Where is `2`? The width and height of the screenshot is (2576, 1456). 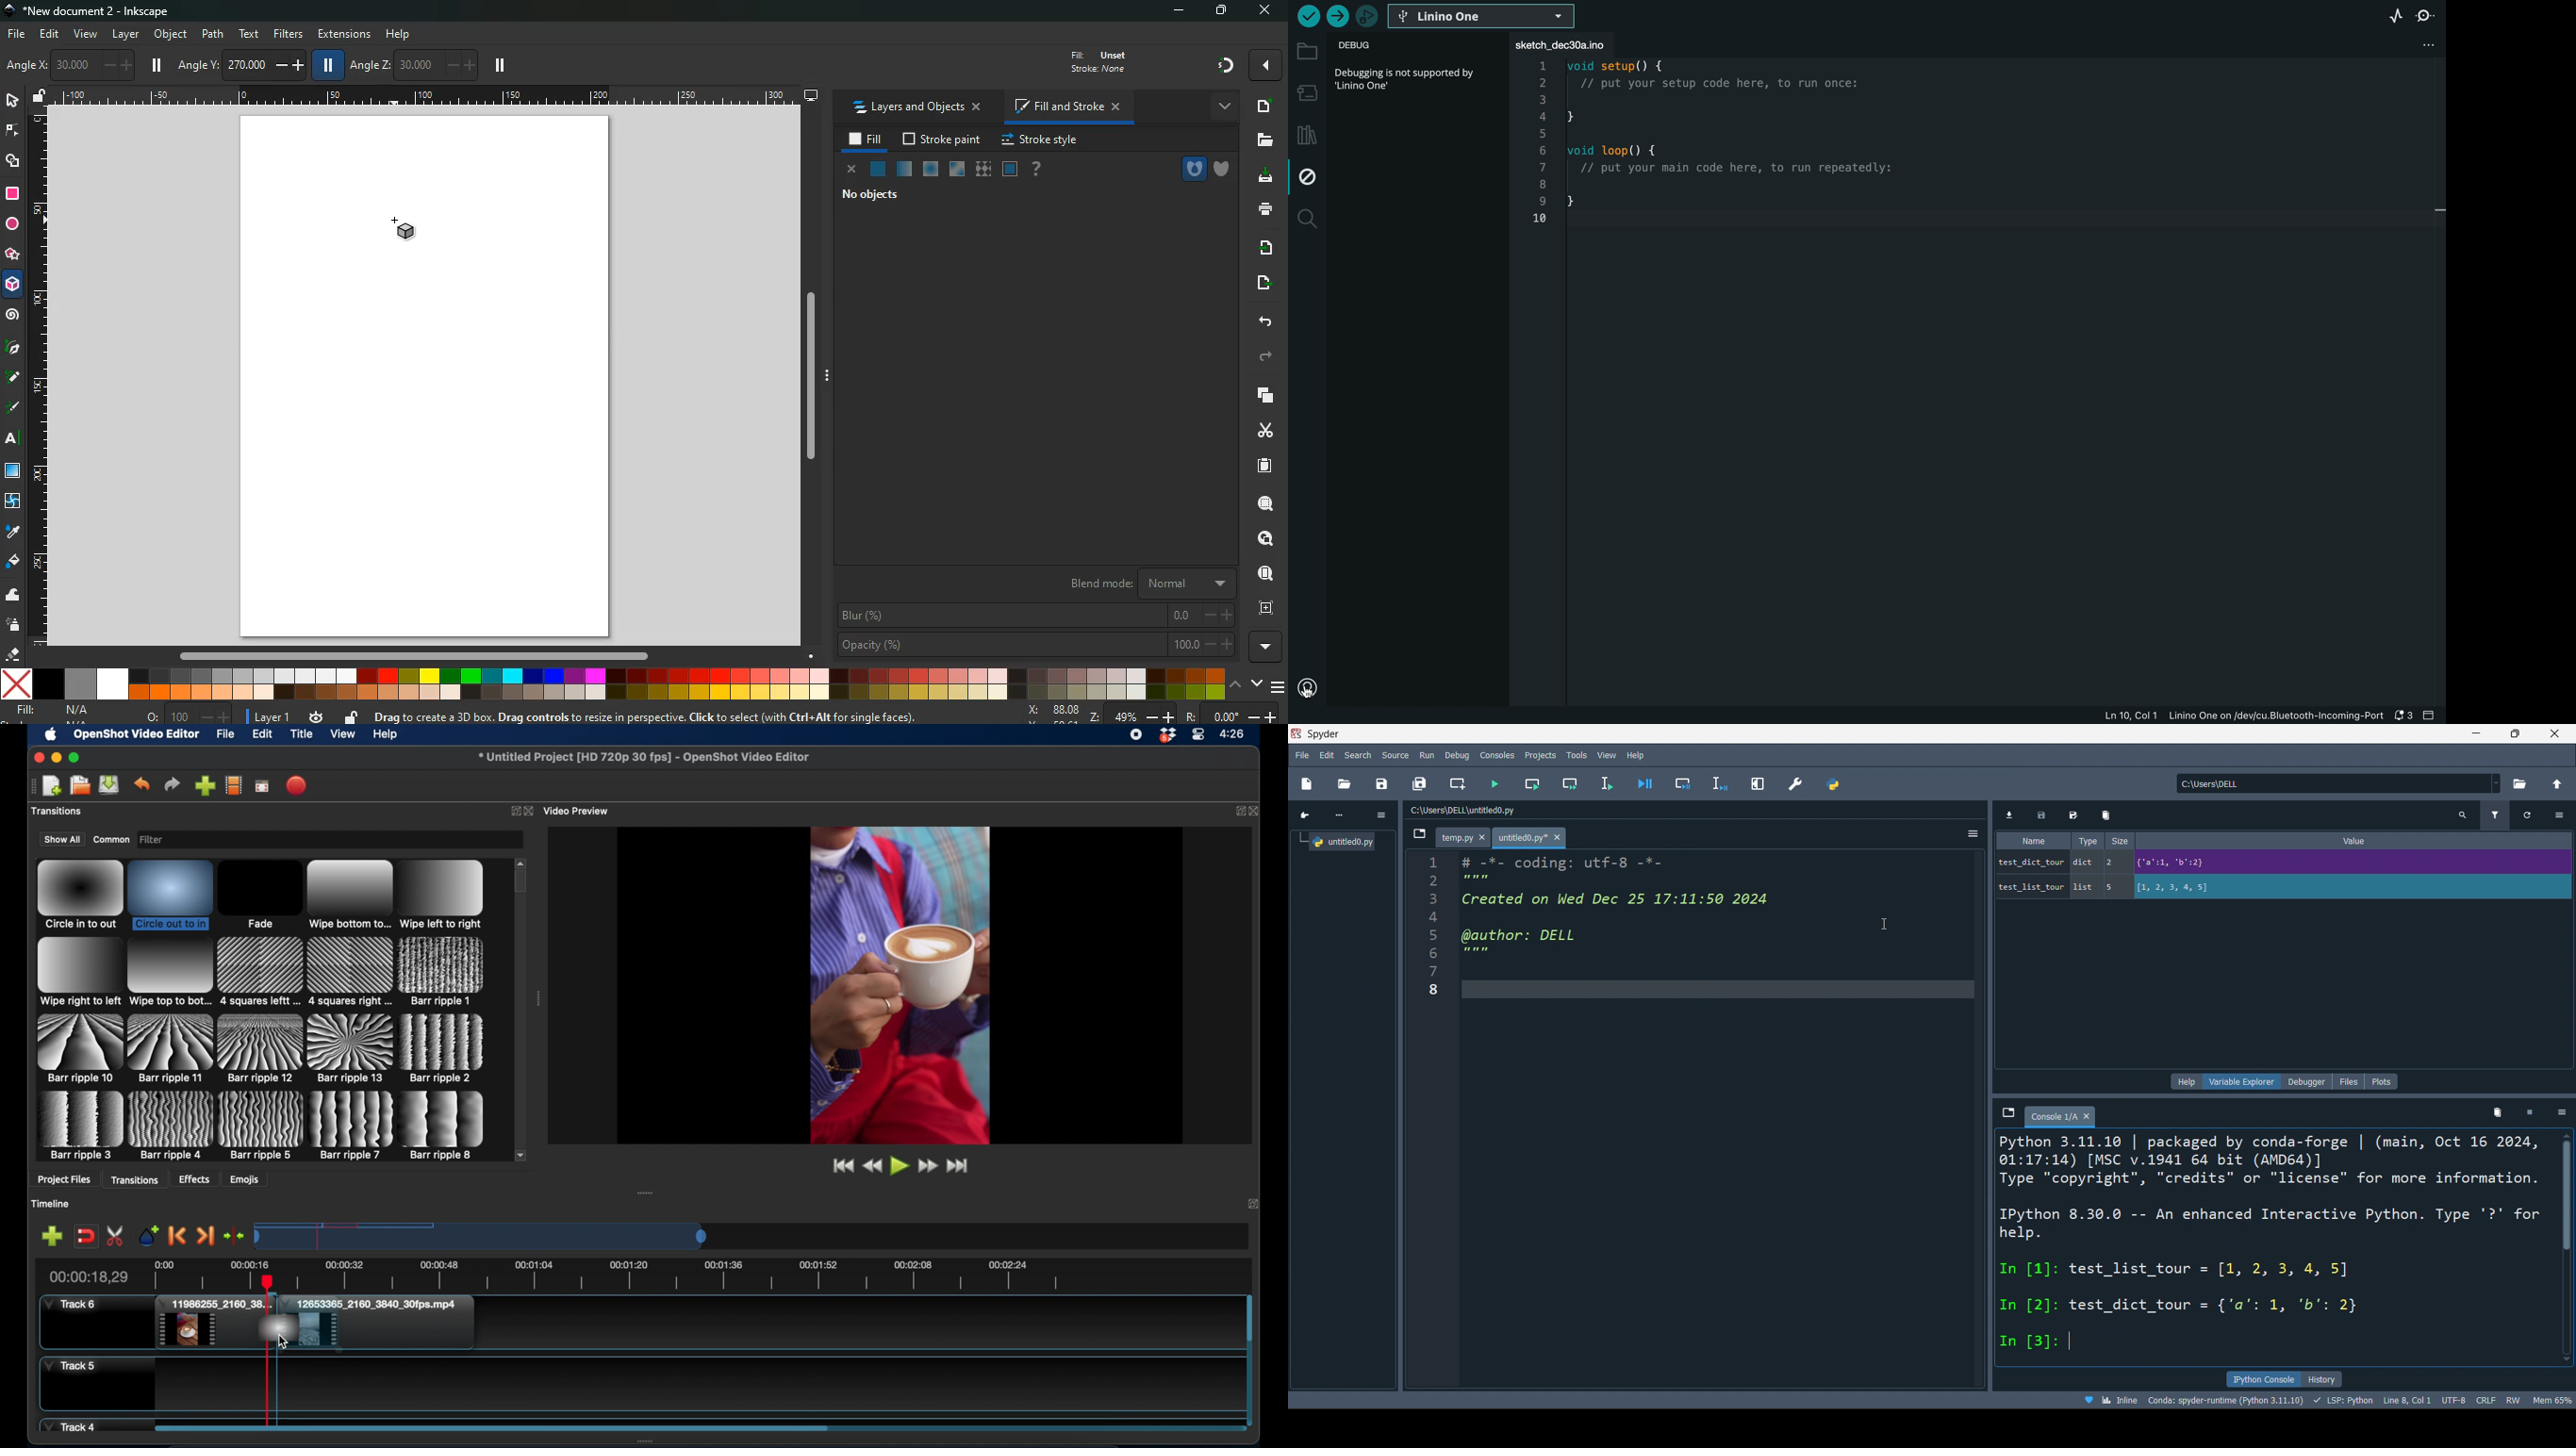 2 is located at coordinates (2114, 861).